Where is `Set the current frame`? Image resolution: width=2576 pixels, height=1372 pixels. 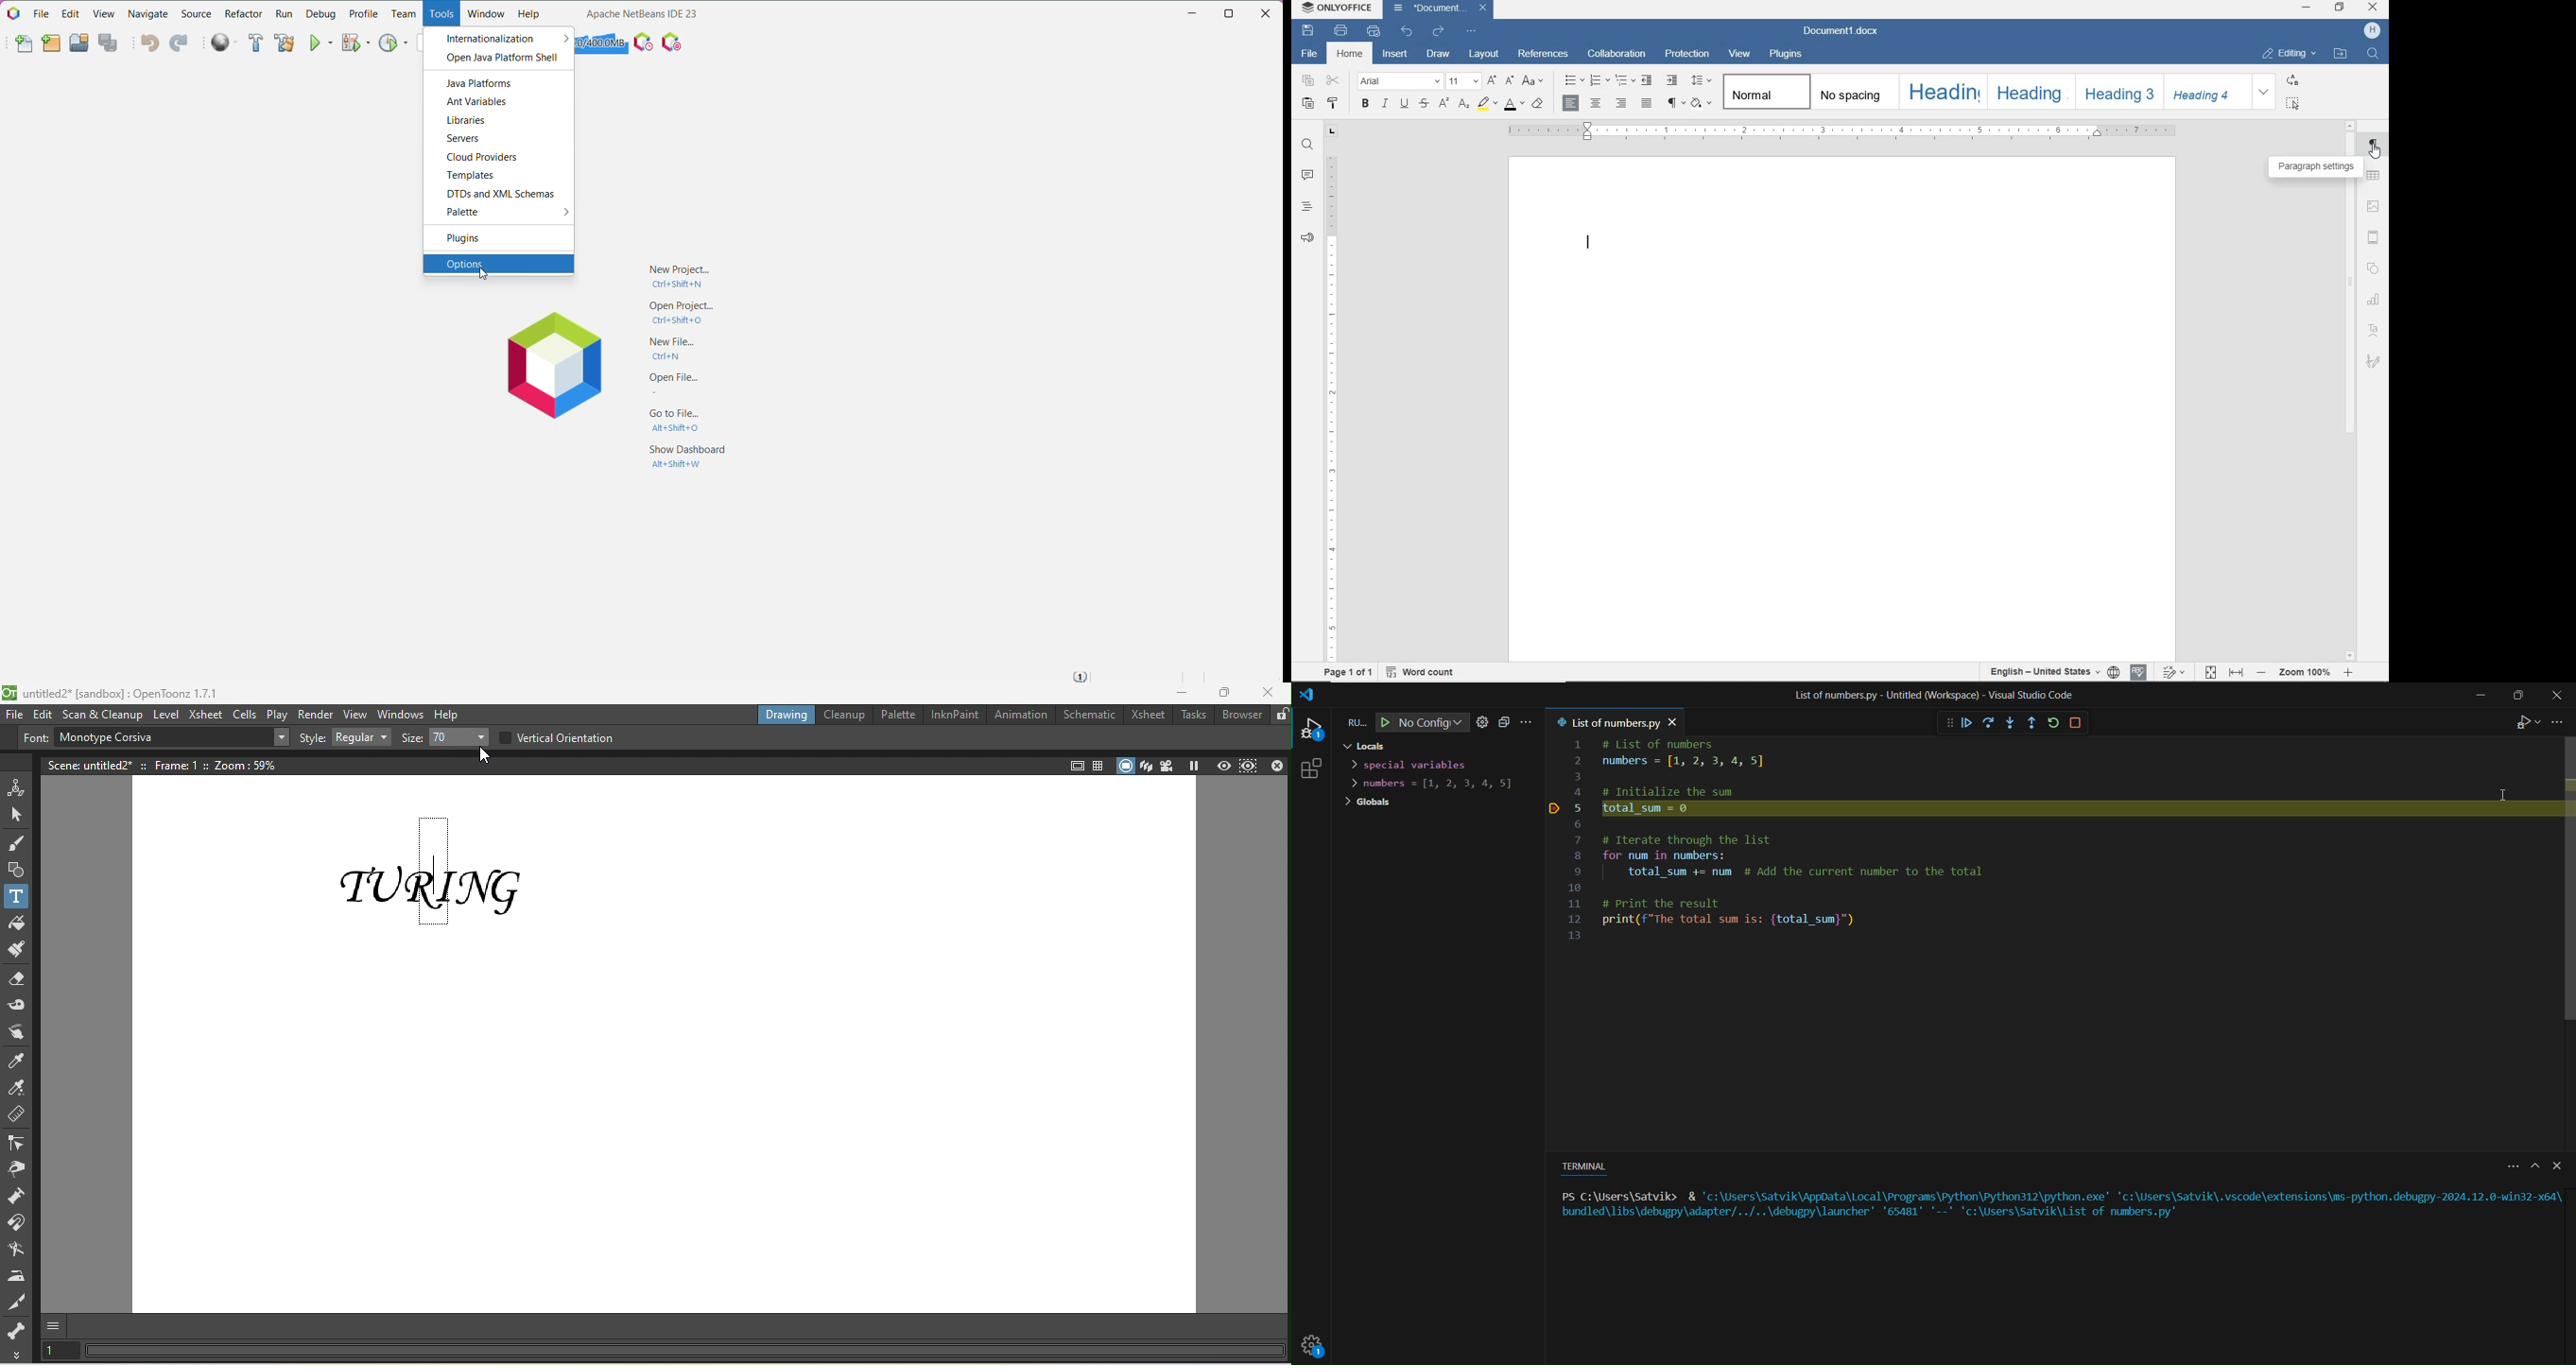 Set the current frame is located at coordinates (59, 1352).